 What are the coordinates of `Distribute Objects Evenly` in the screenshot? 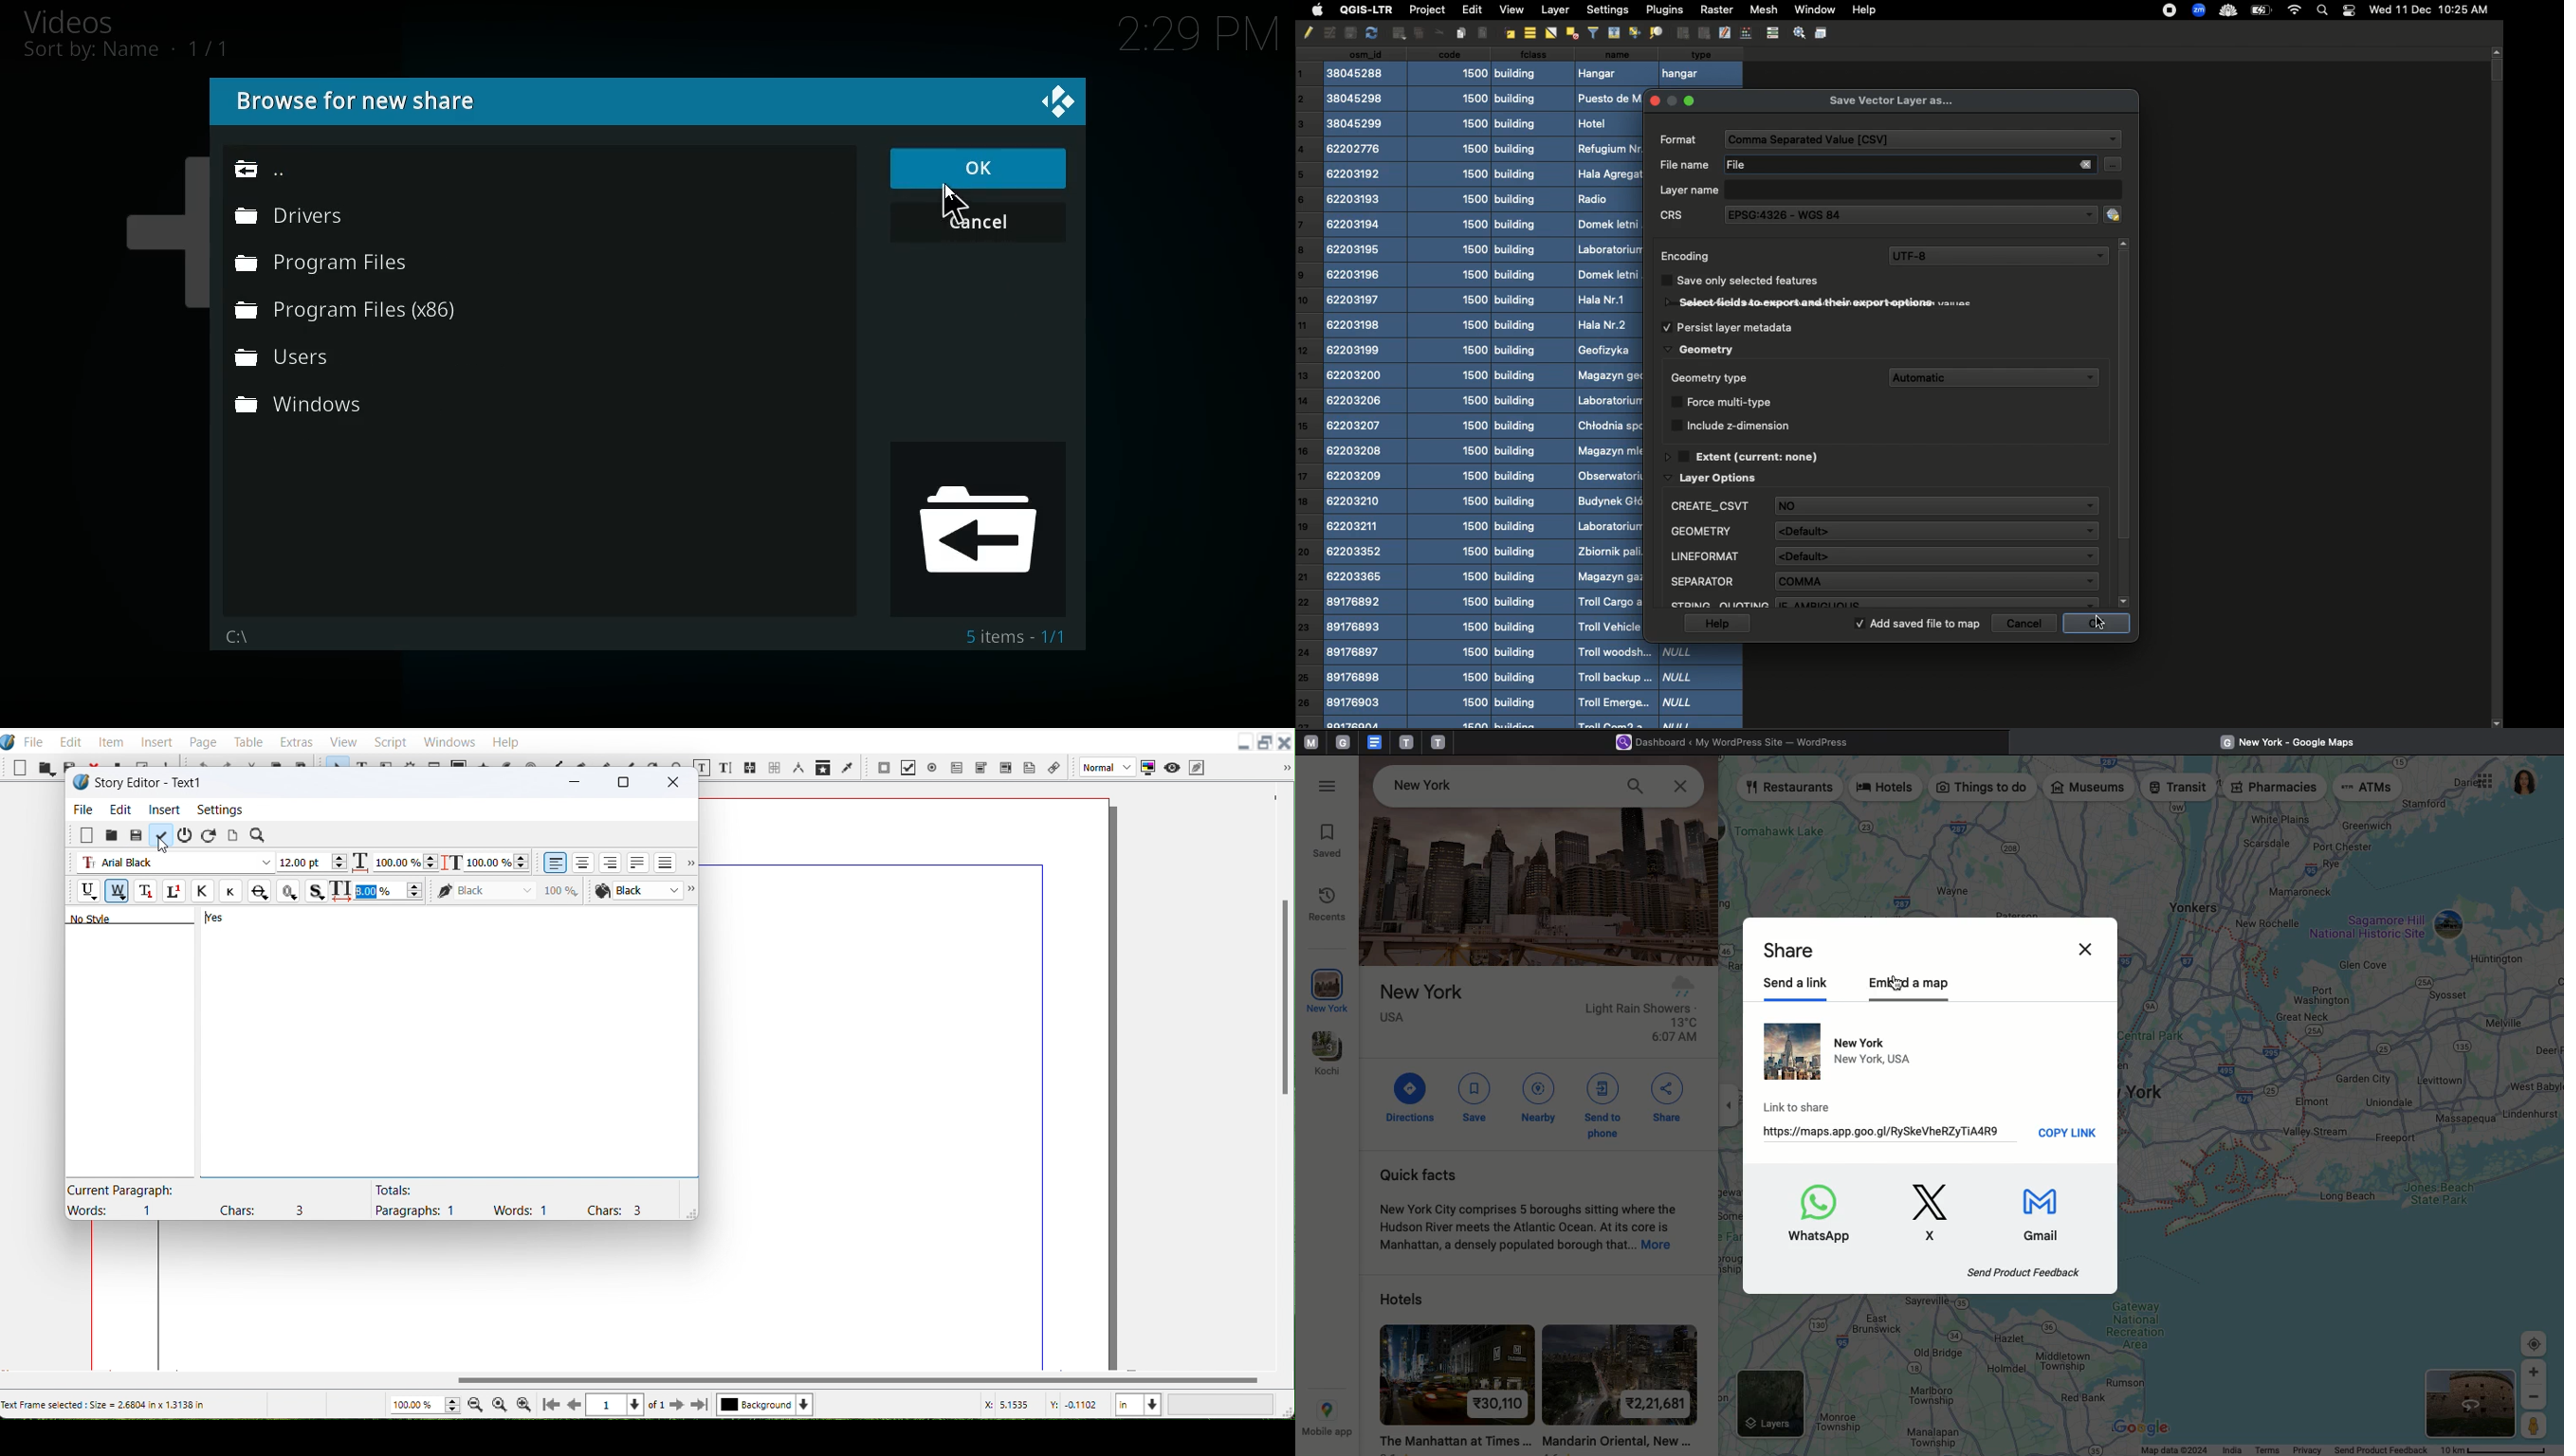 It's located at (1570, 33).